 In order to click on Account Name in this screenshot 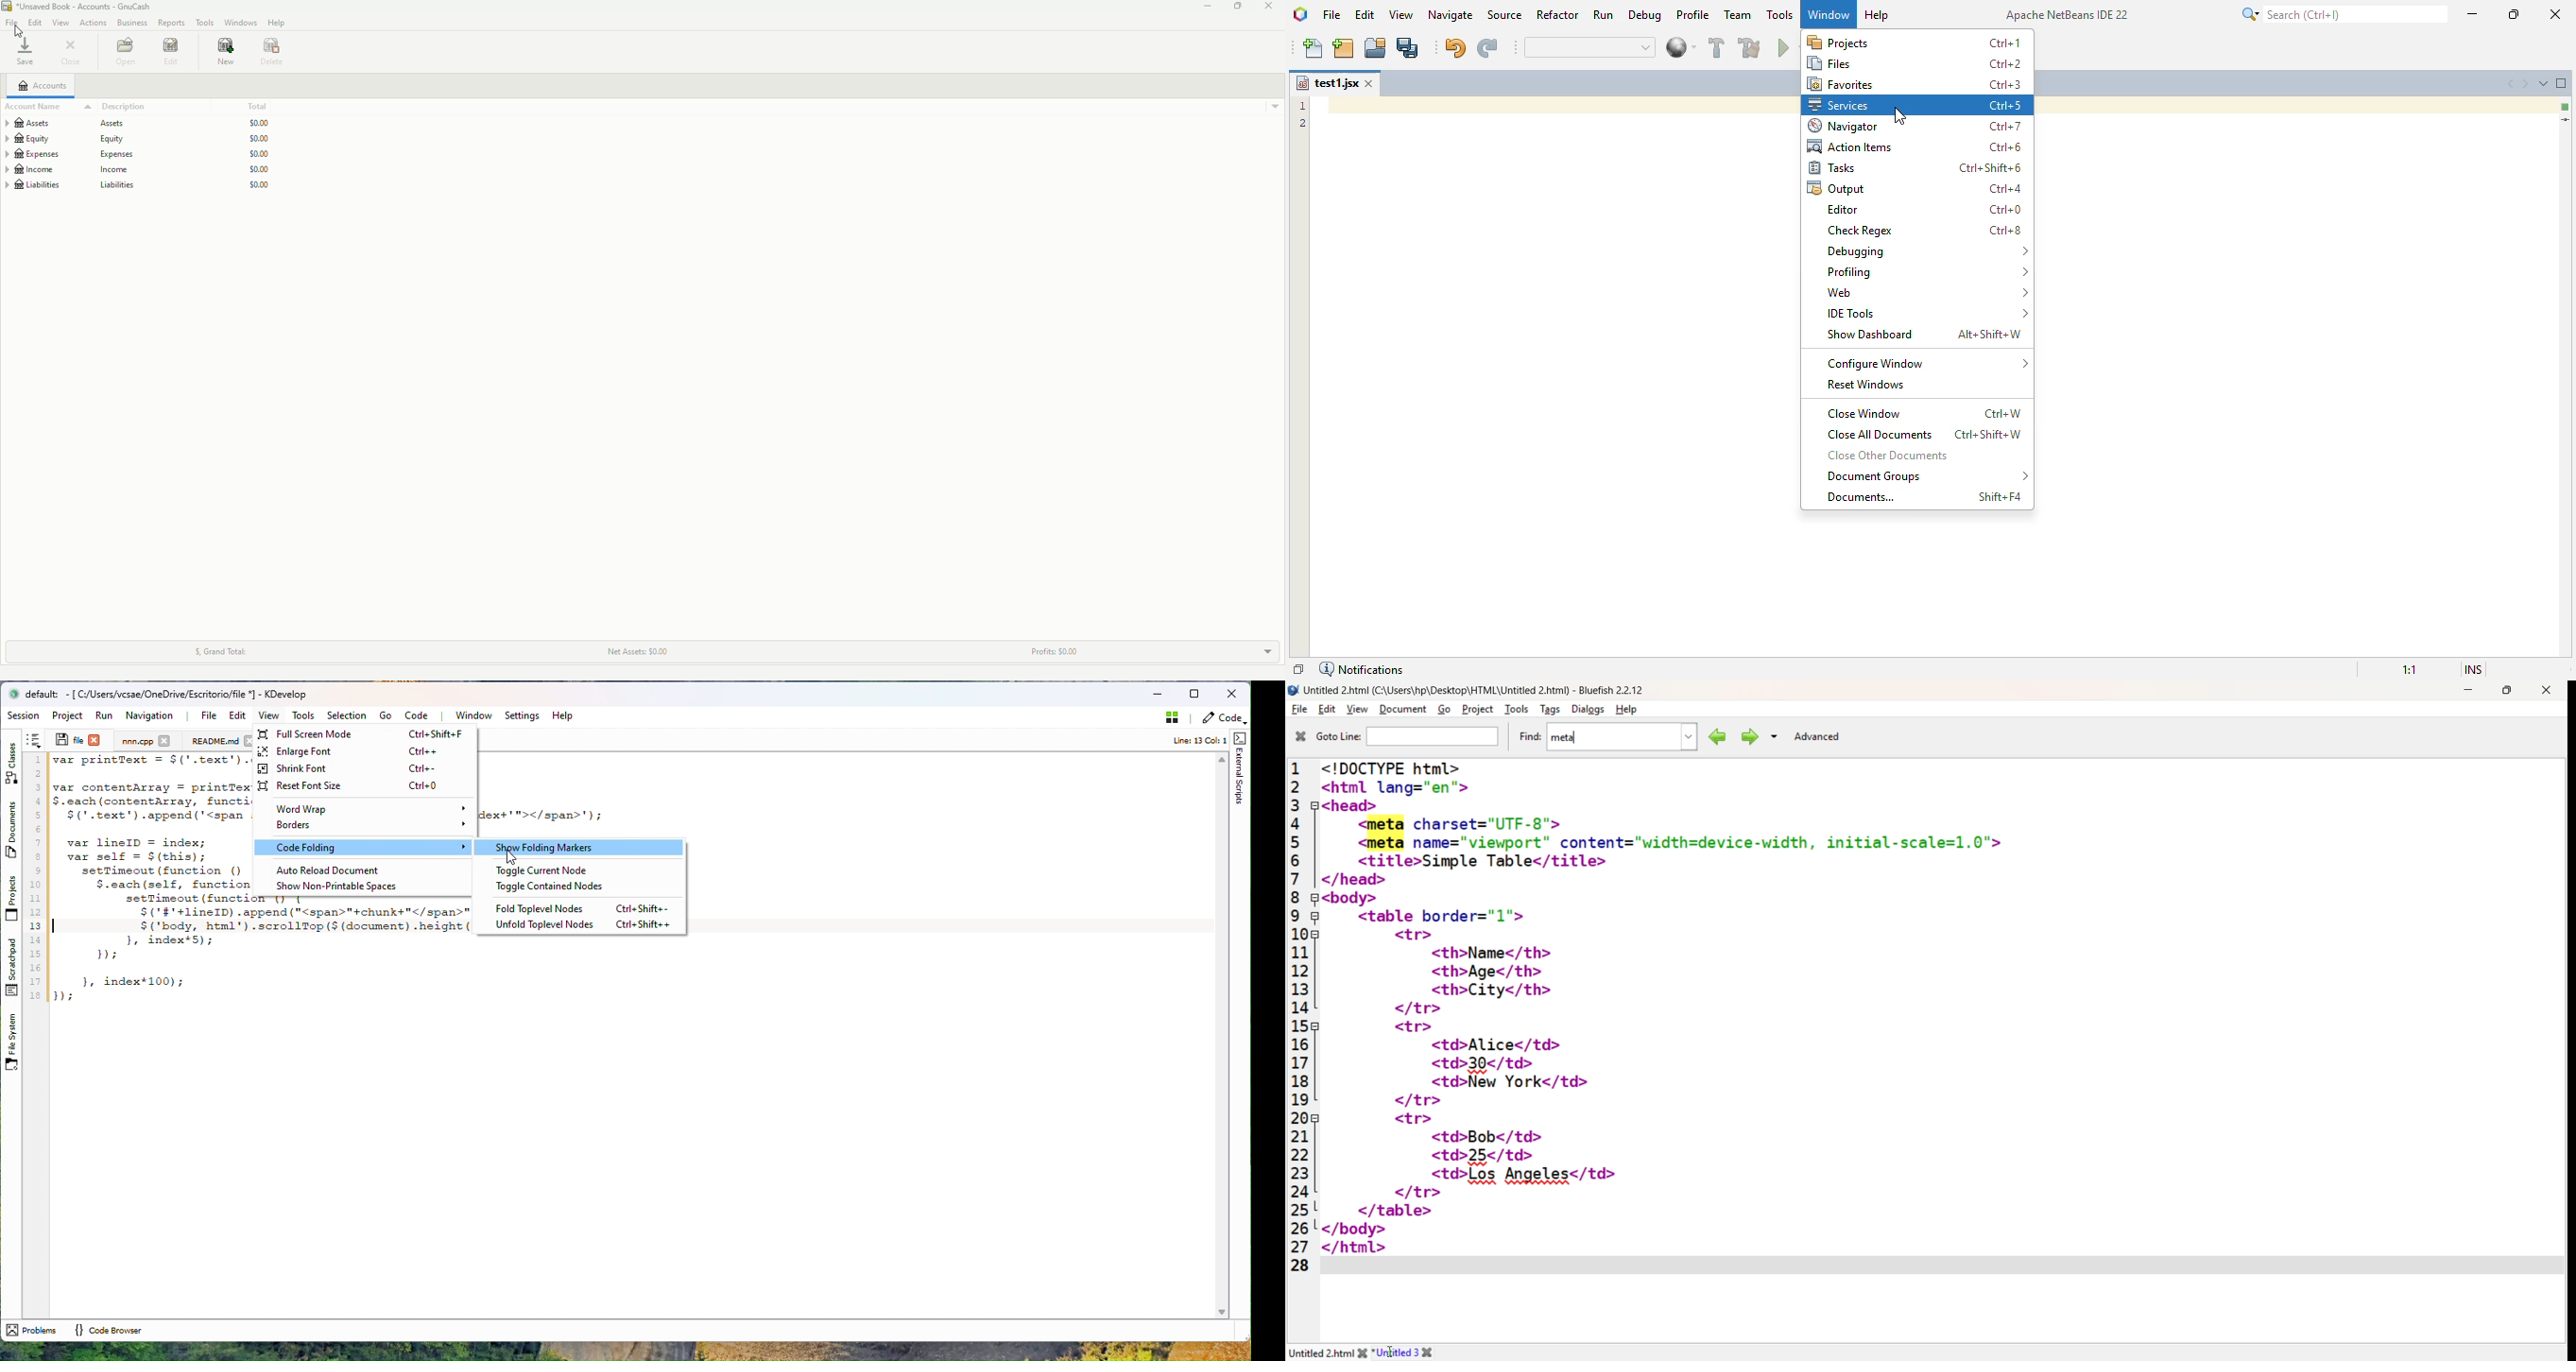, I will do `click(33, 107)`.